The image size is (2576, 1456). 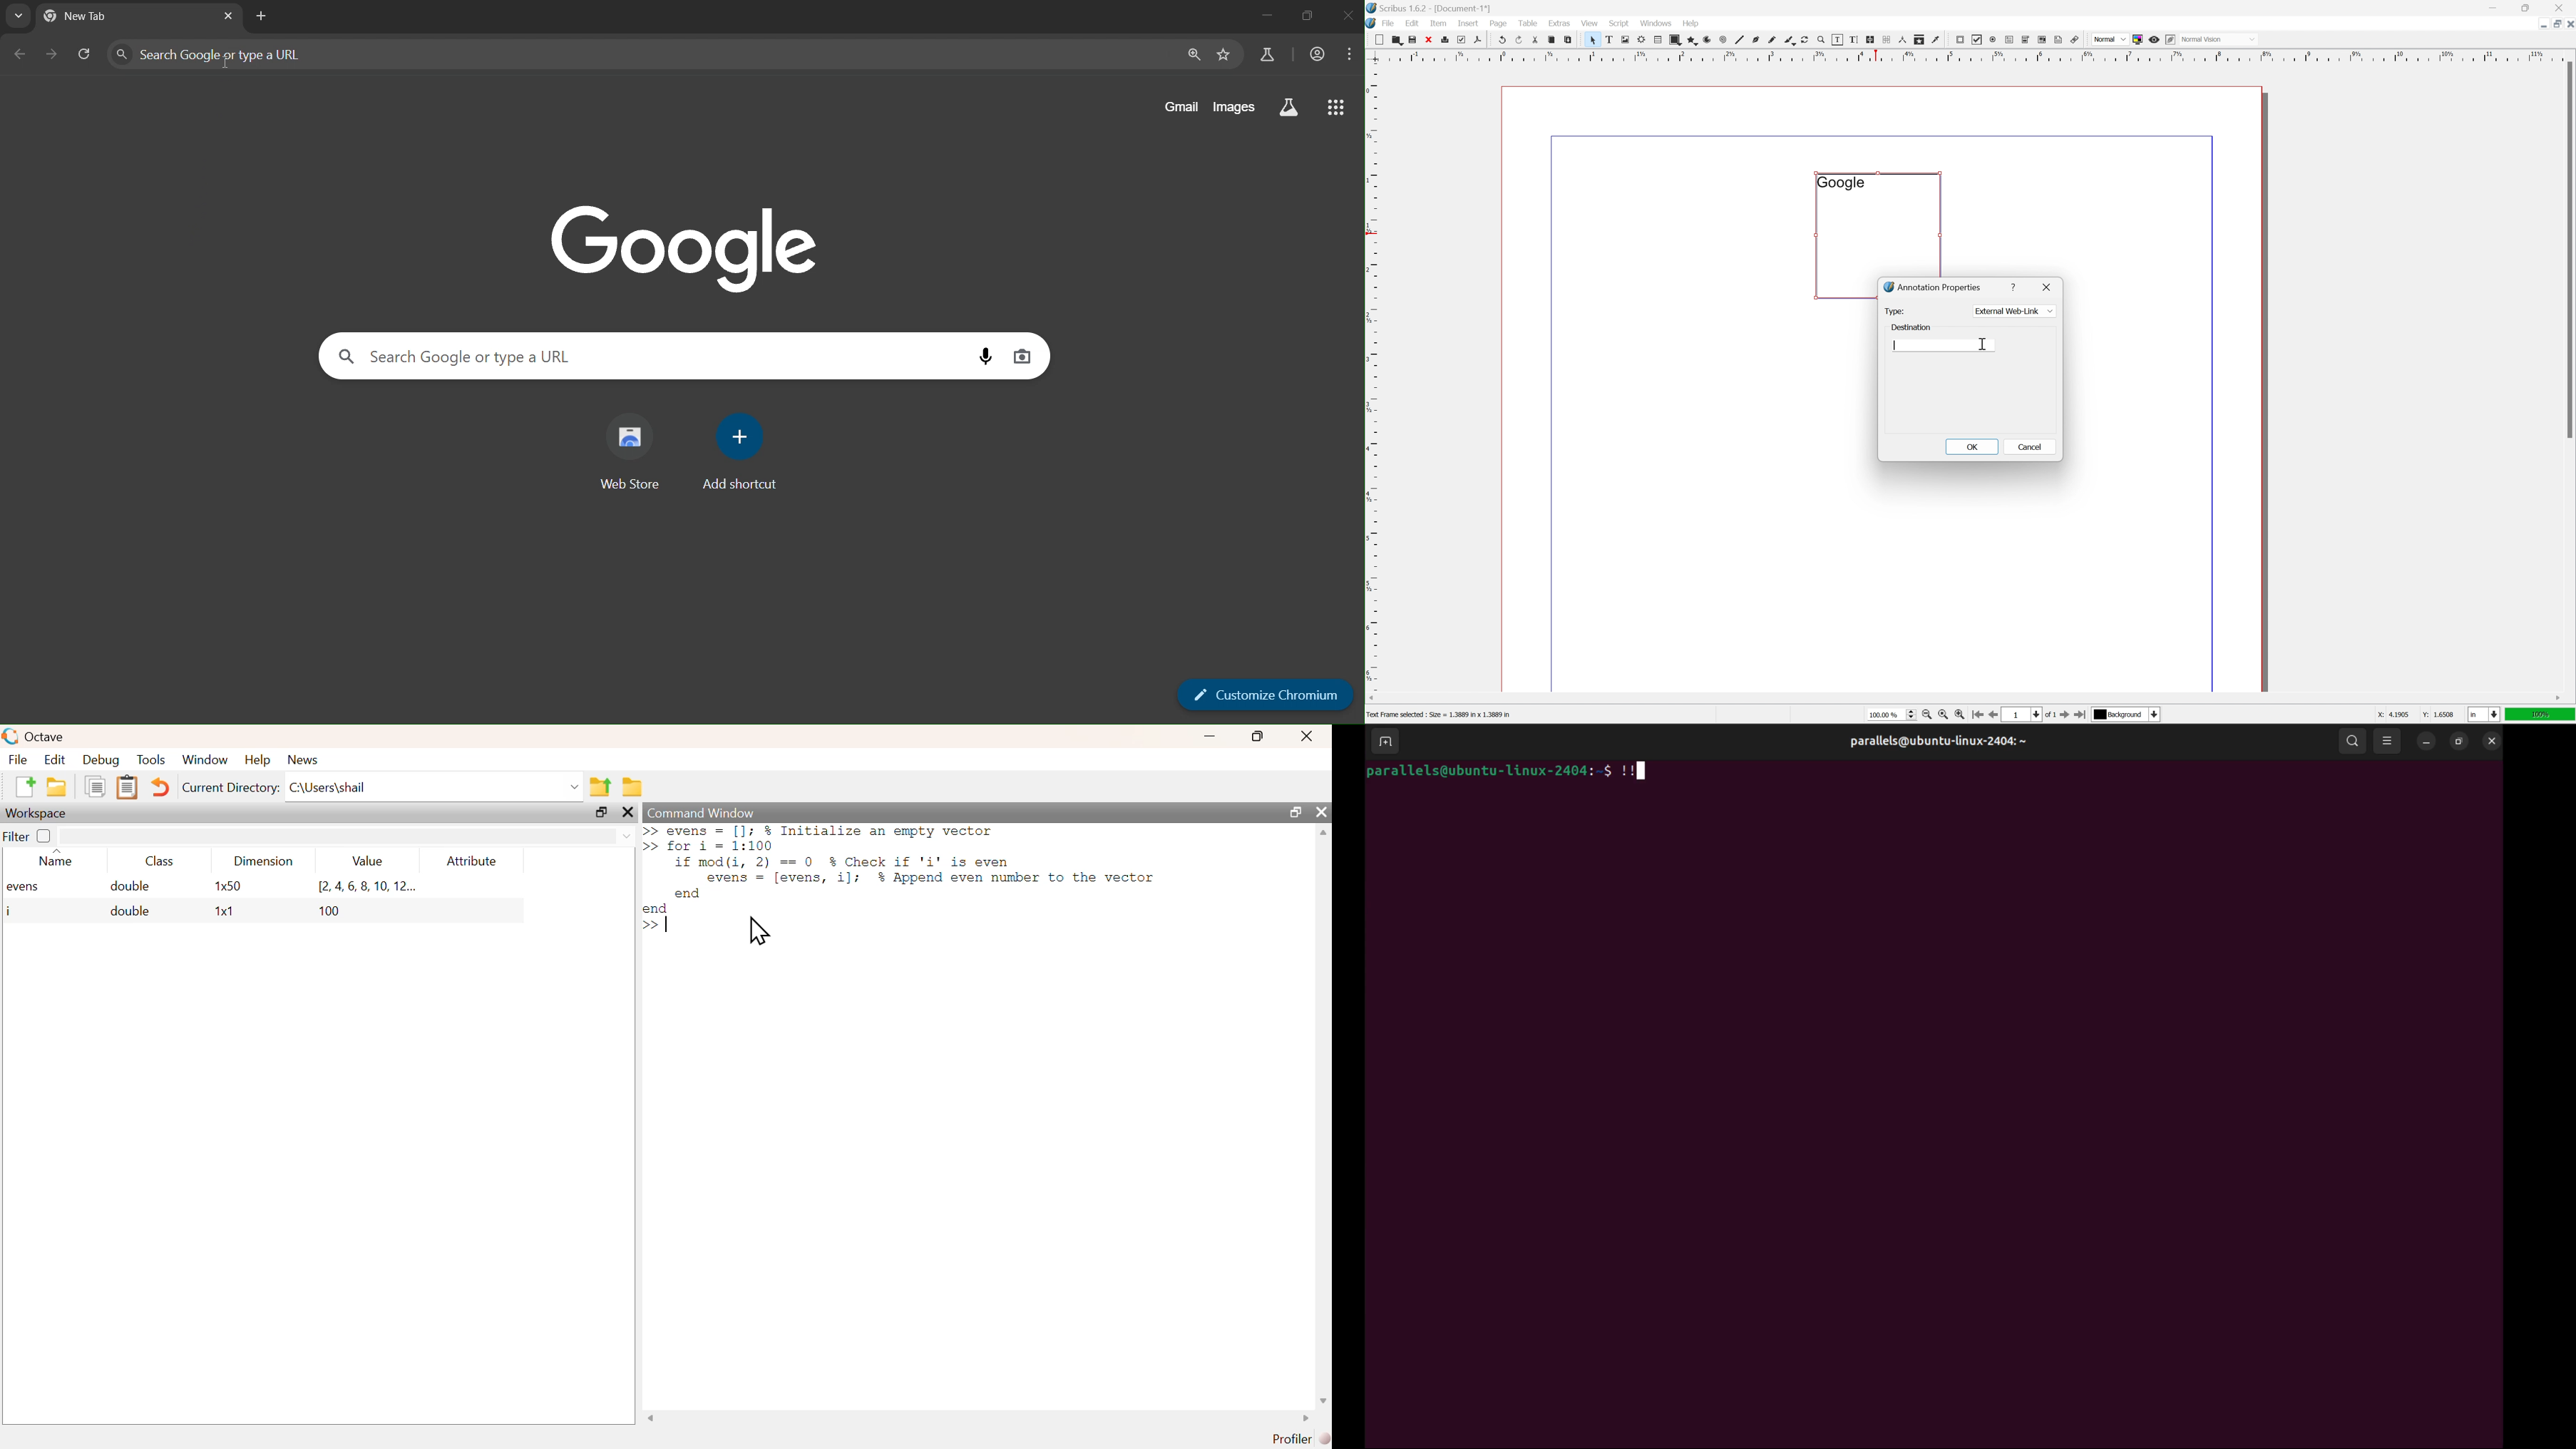 What do you see at coordinates (2028, 716) in the screenshot?
I see `select current page` at bounding box center [2028, 716].